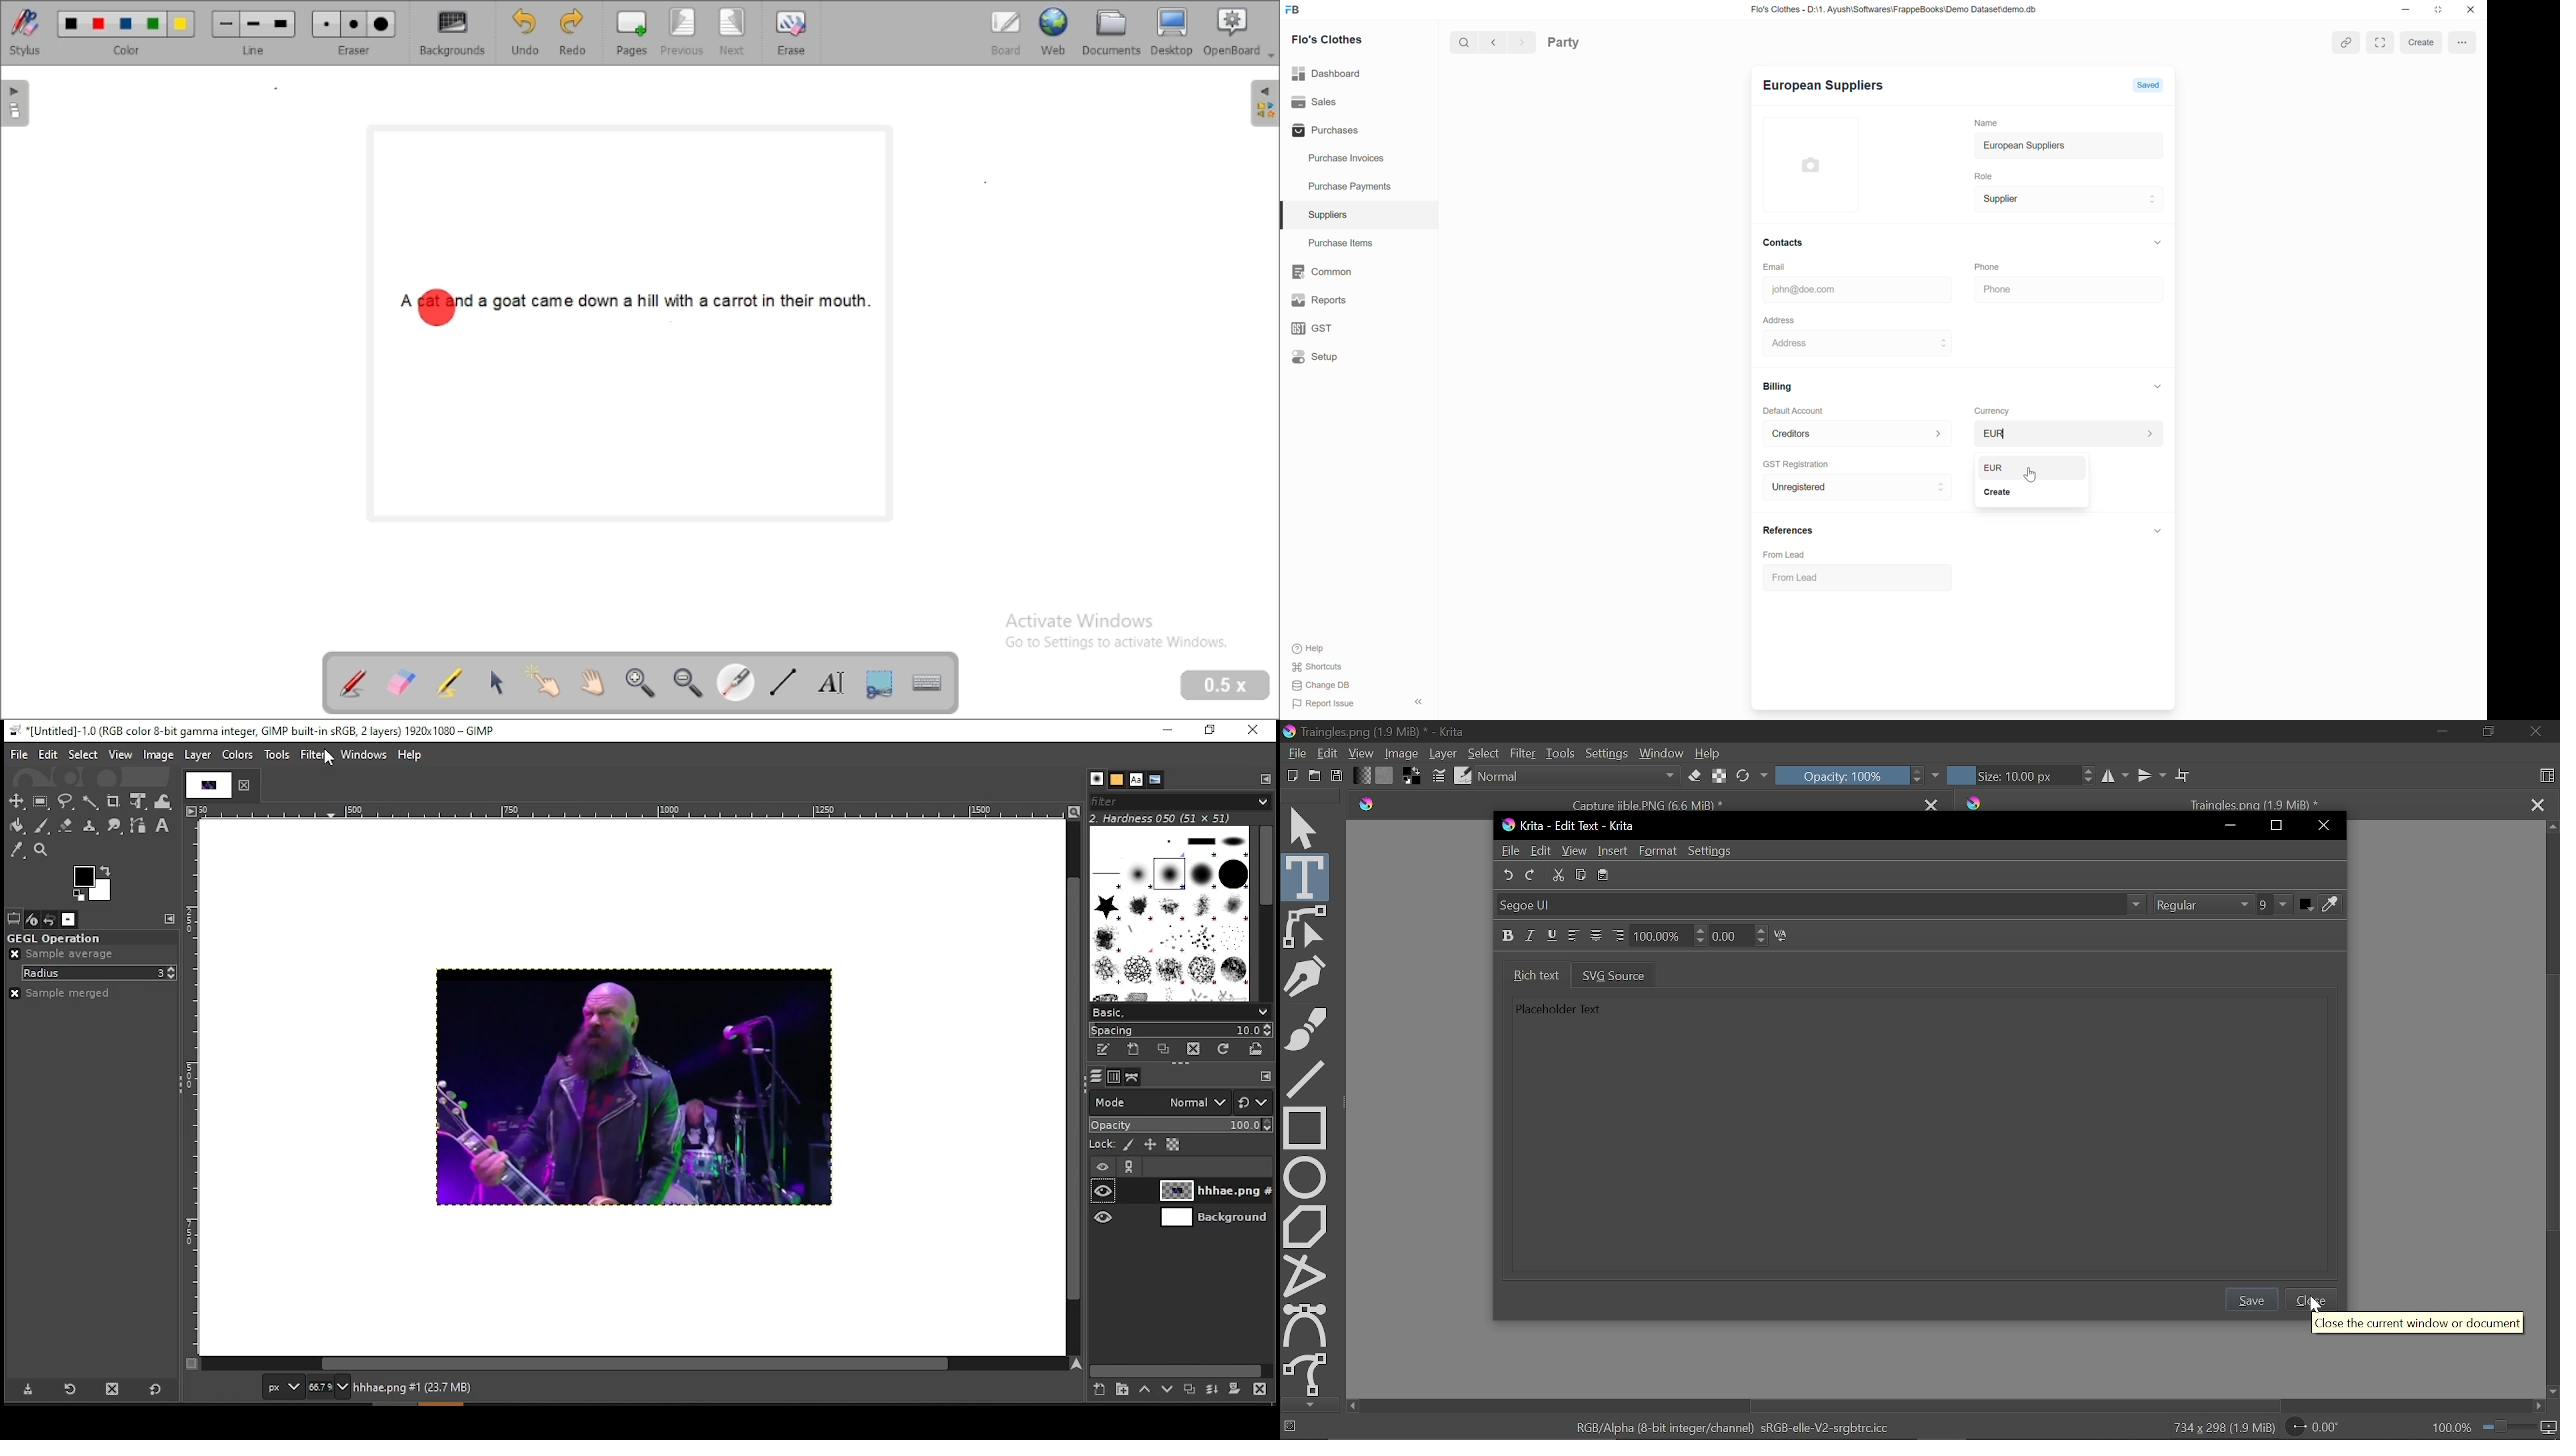 This screenshot has height=1456, width=2576. I want to click on Save, so click(1337, 777).